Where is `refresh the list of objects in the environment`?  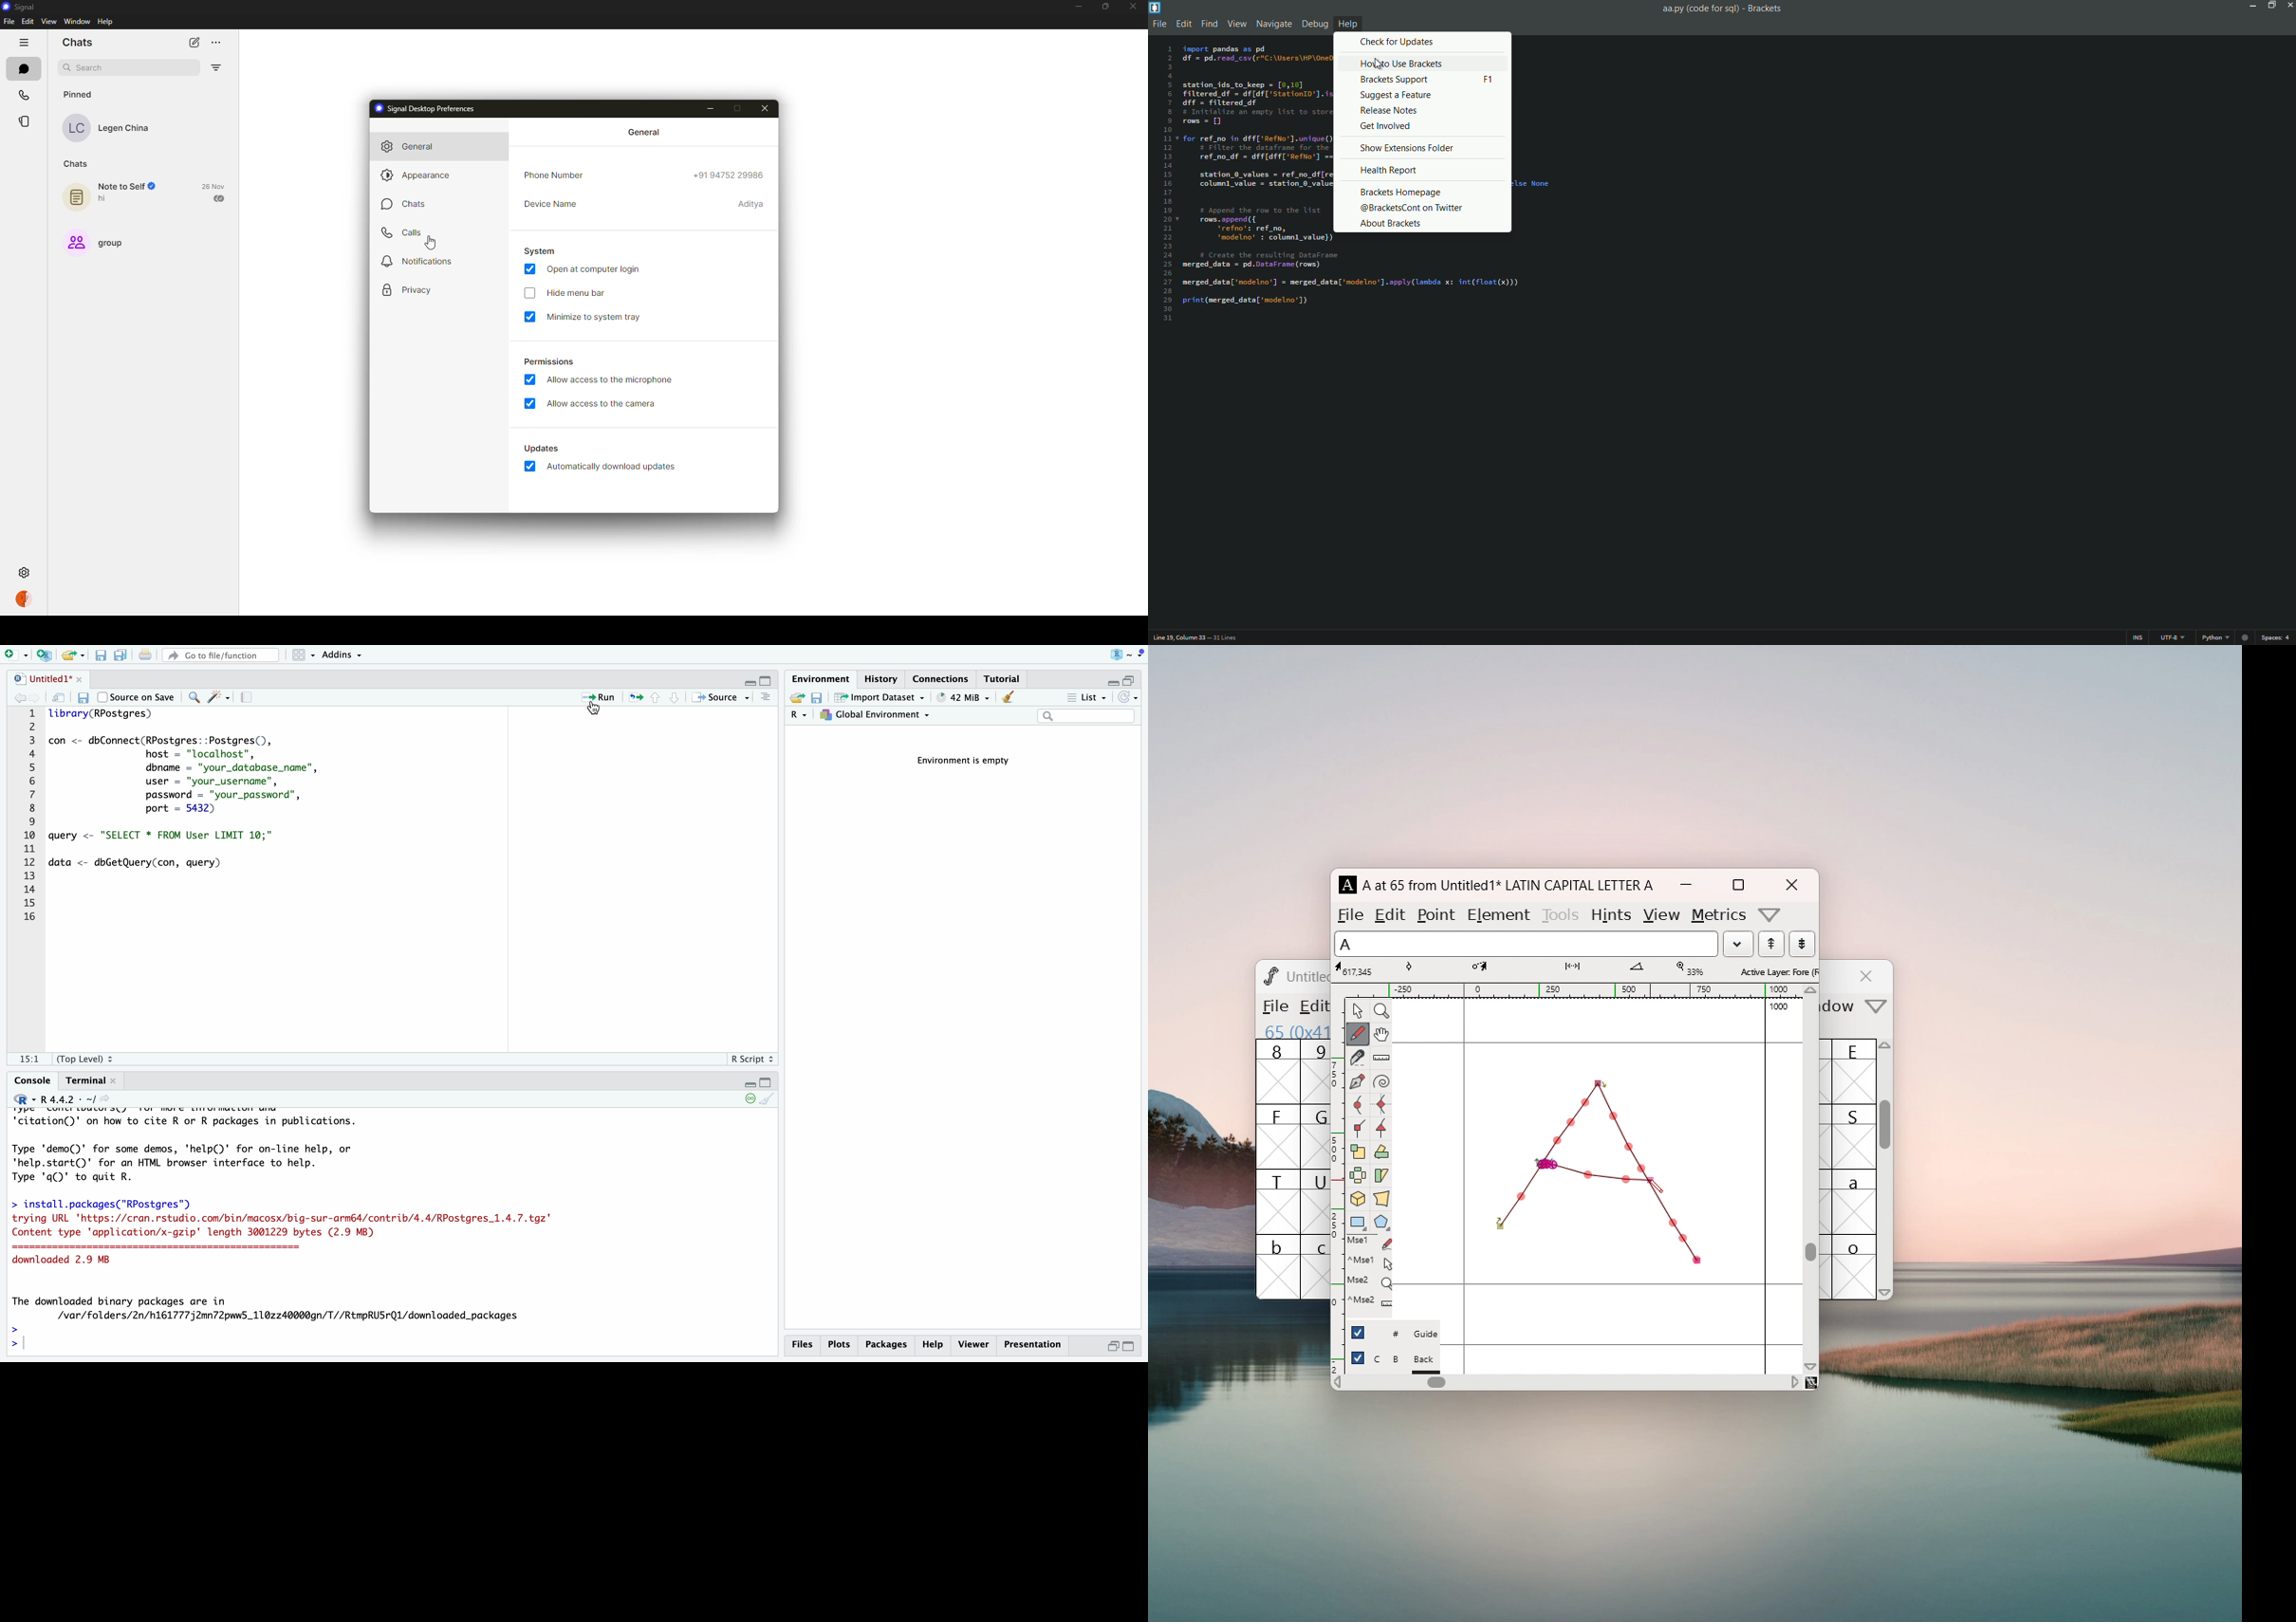 refresh the list of objects in the environment is located at coordinates (1130, 699).